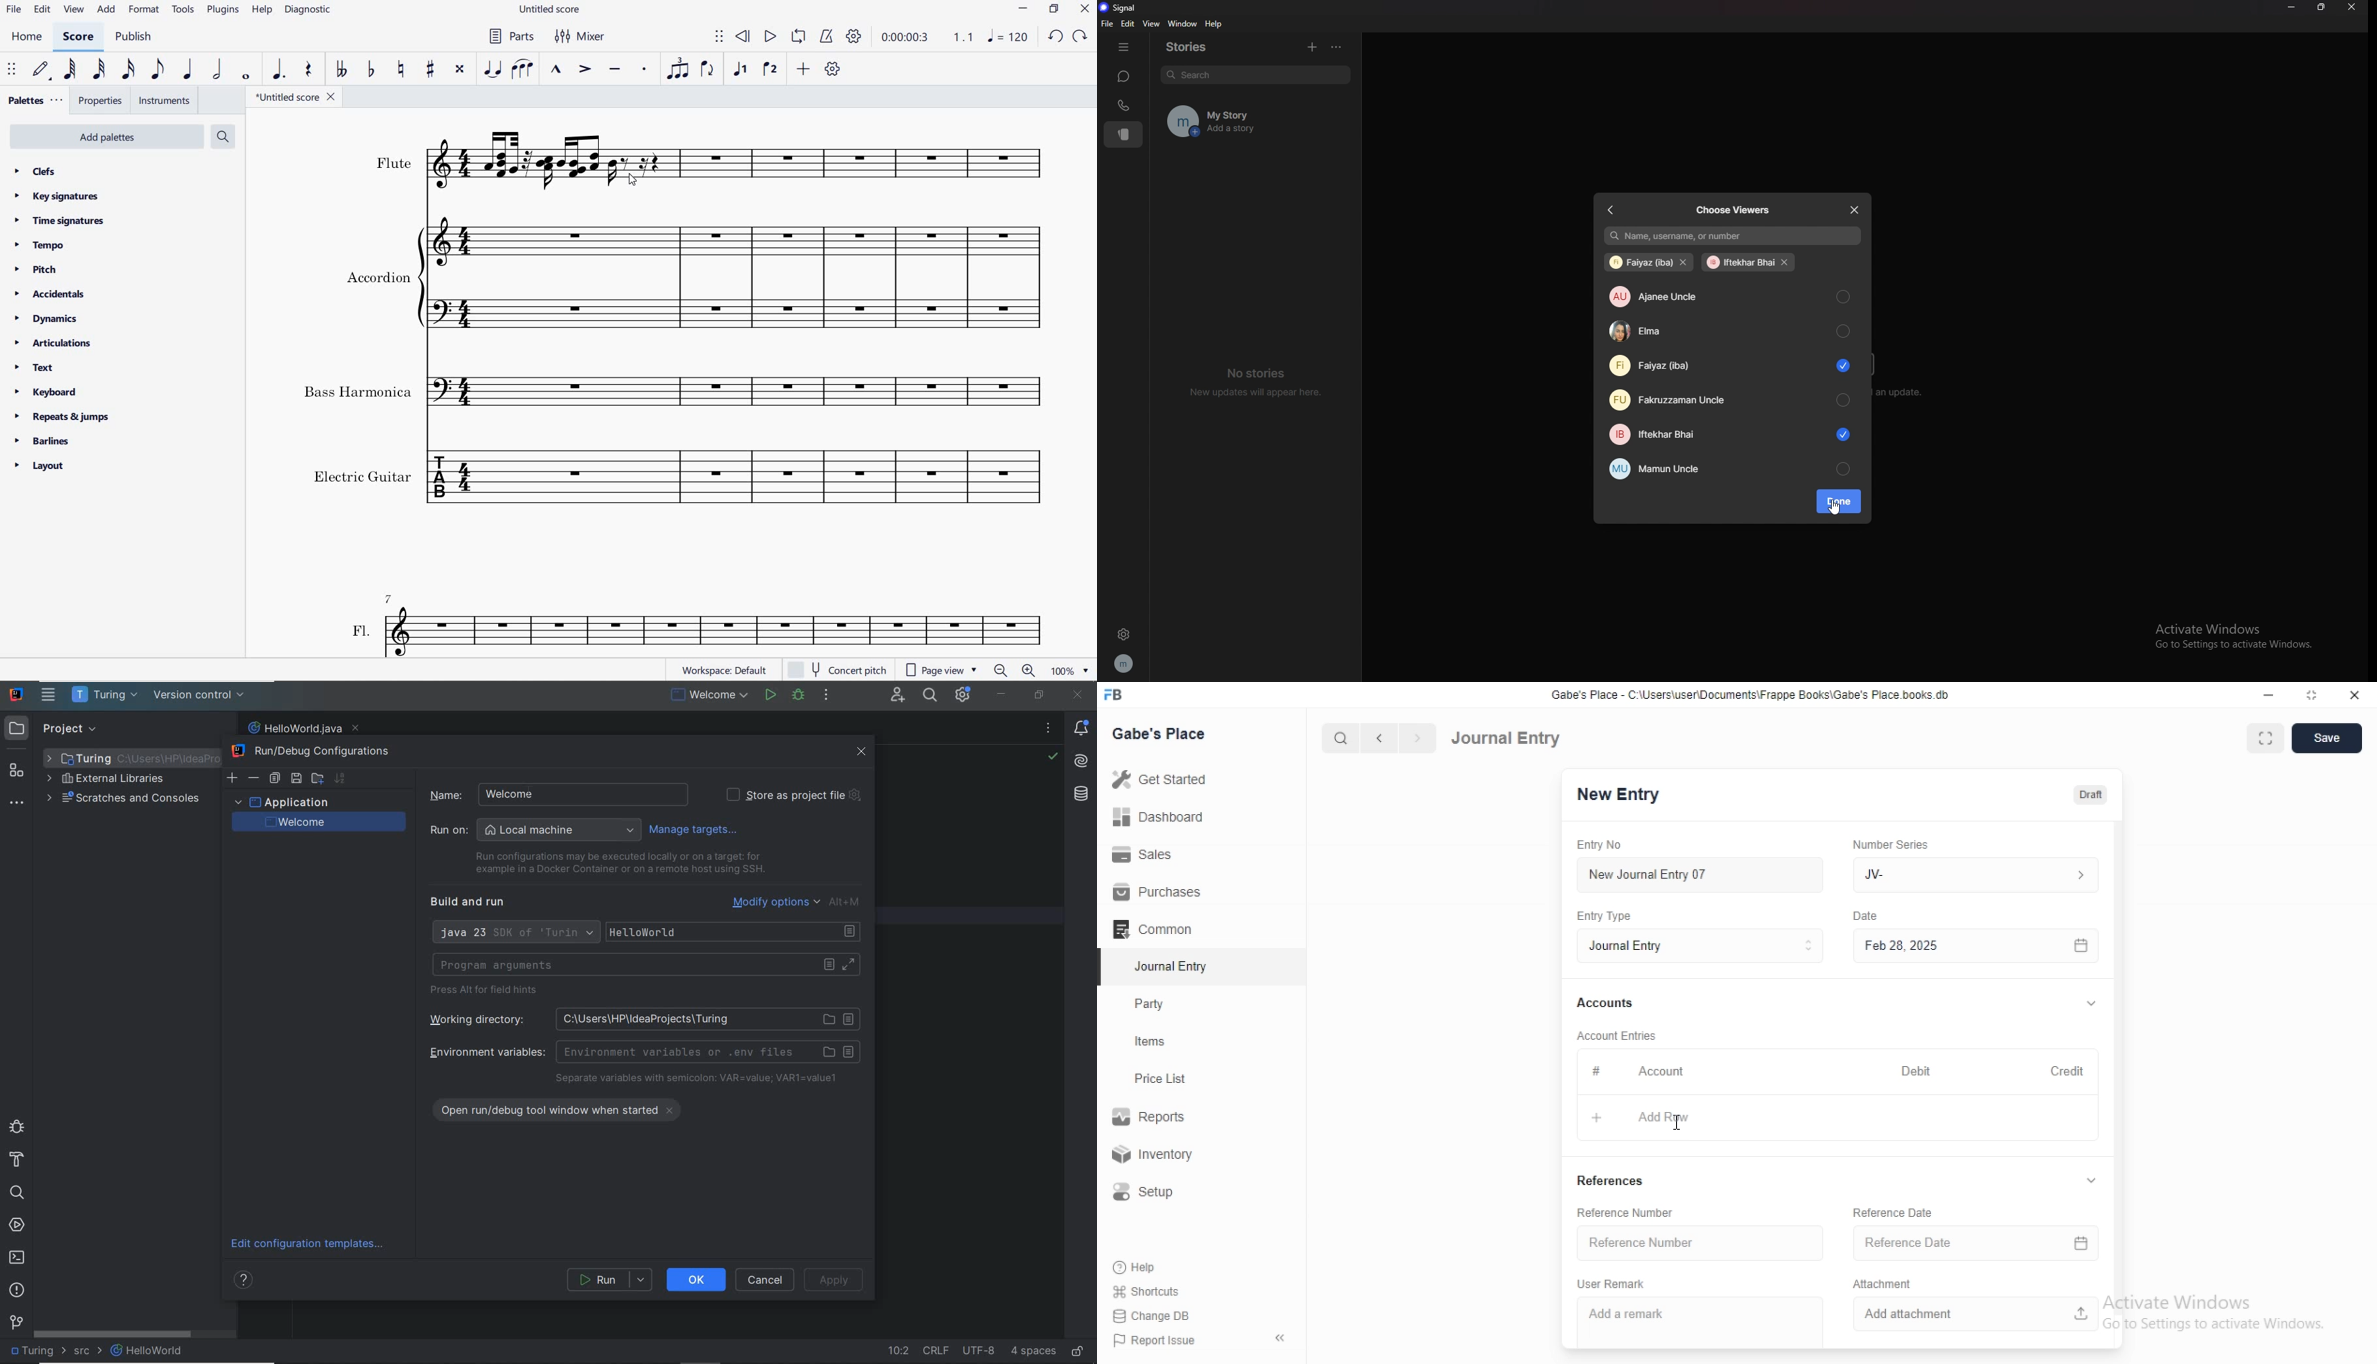 This screenshot has height=1372, width=2380. What do you see at coordinates (1282, 1339) in the screenshot?
I see `«` at bounding box center [1282, 1339].